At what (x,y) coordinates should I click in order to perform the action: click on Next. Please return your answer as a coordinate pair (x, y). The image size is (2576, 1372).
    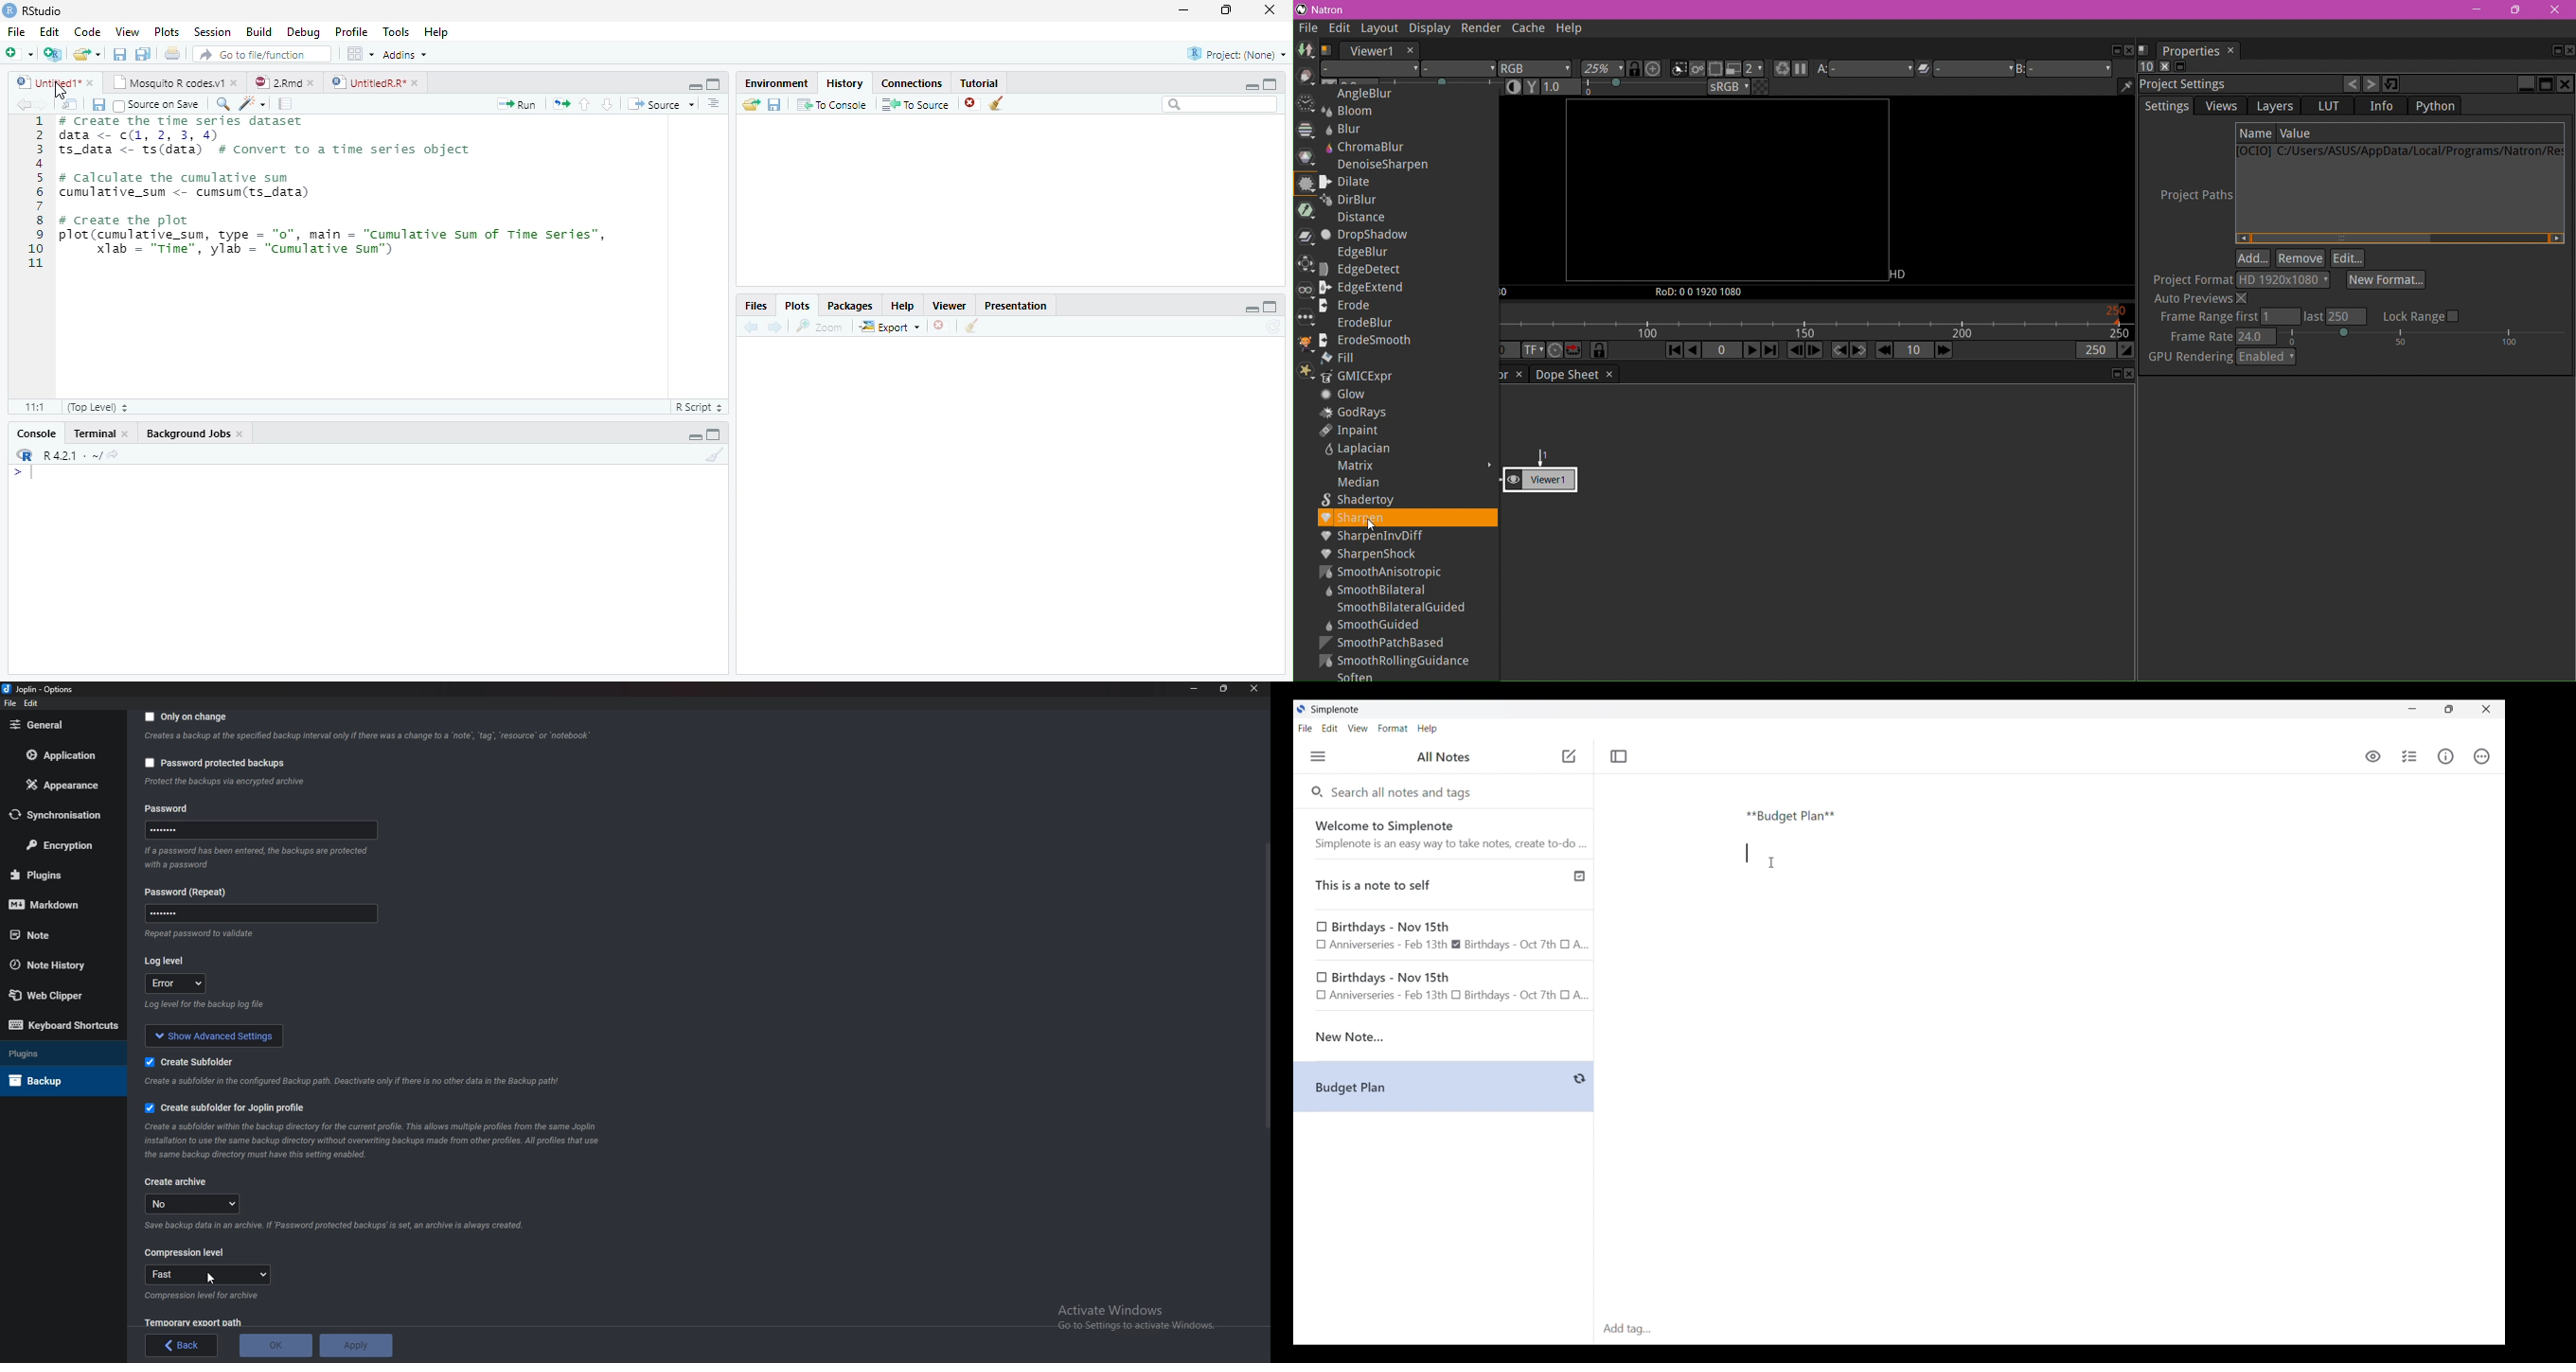
    Looking at the image, I should click on (44, 104).